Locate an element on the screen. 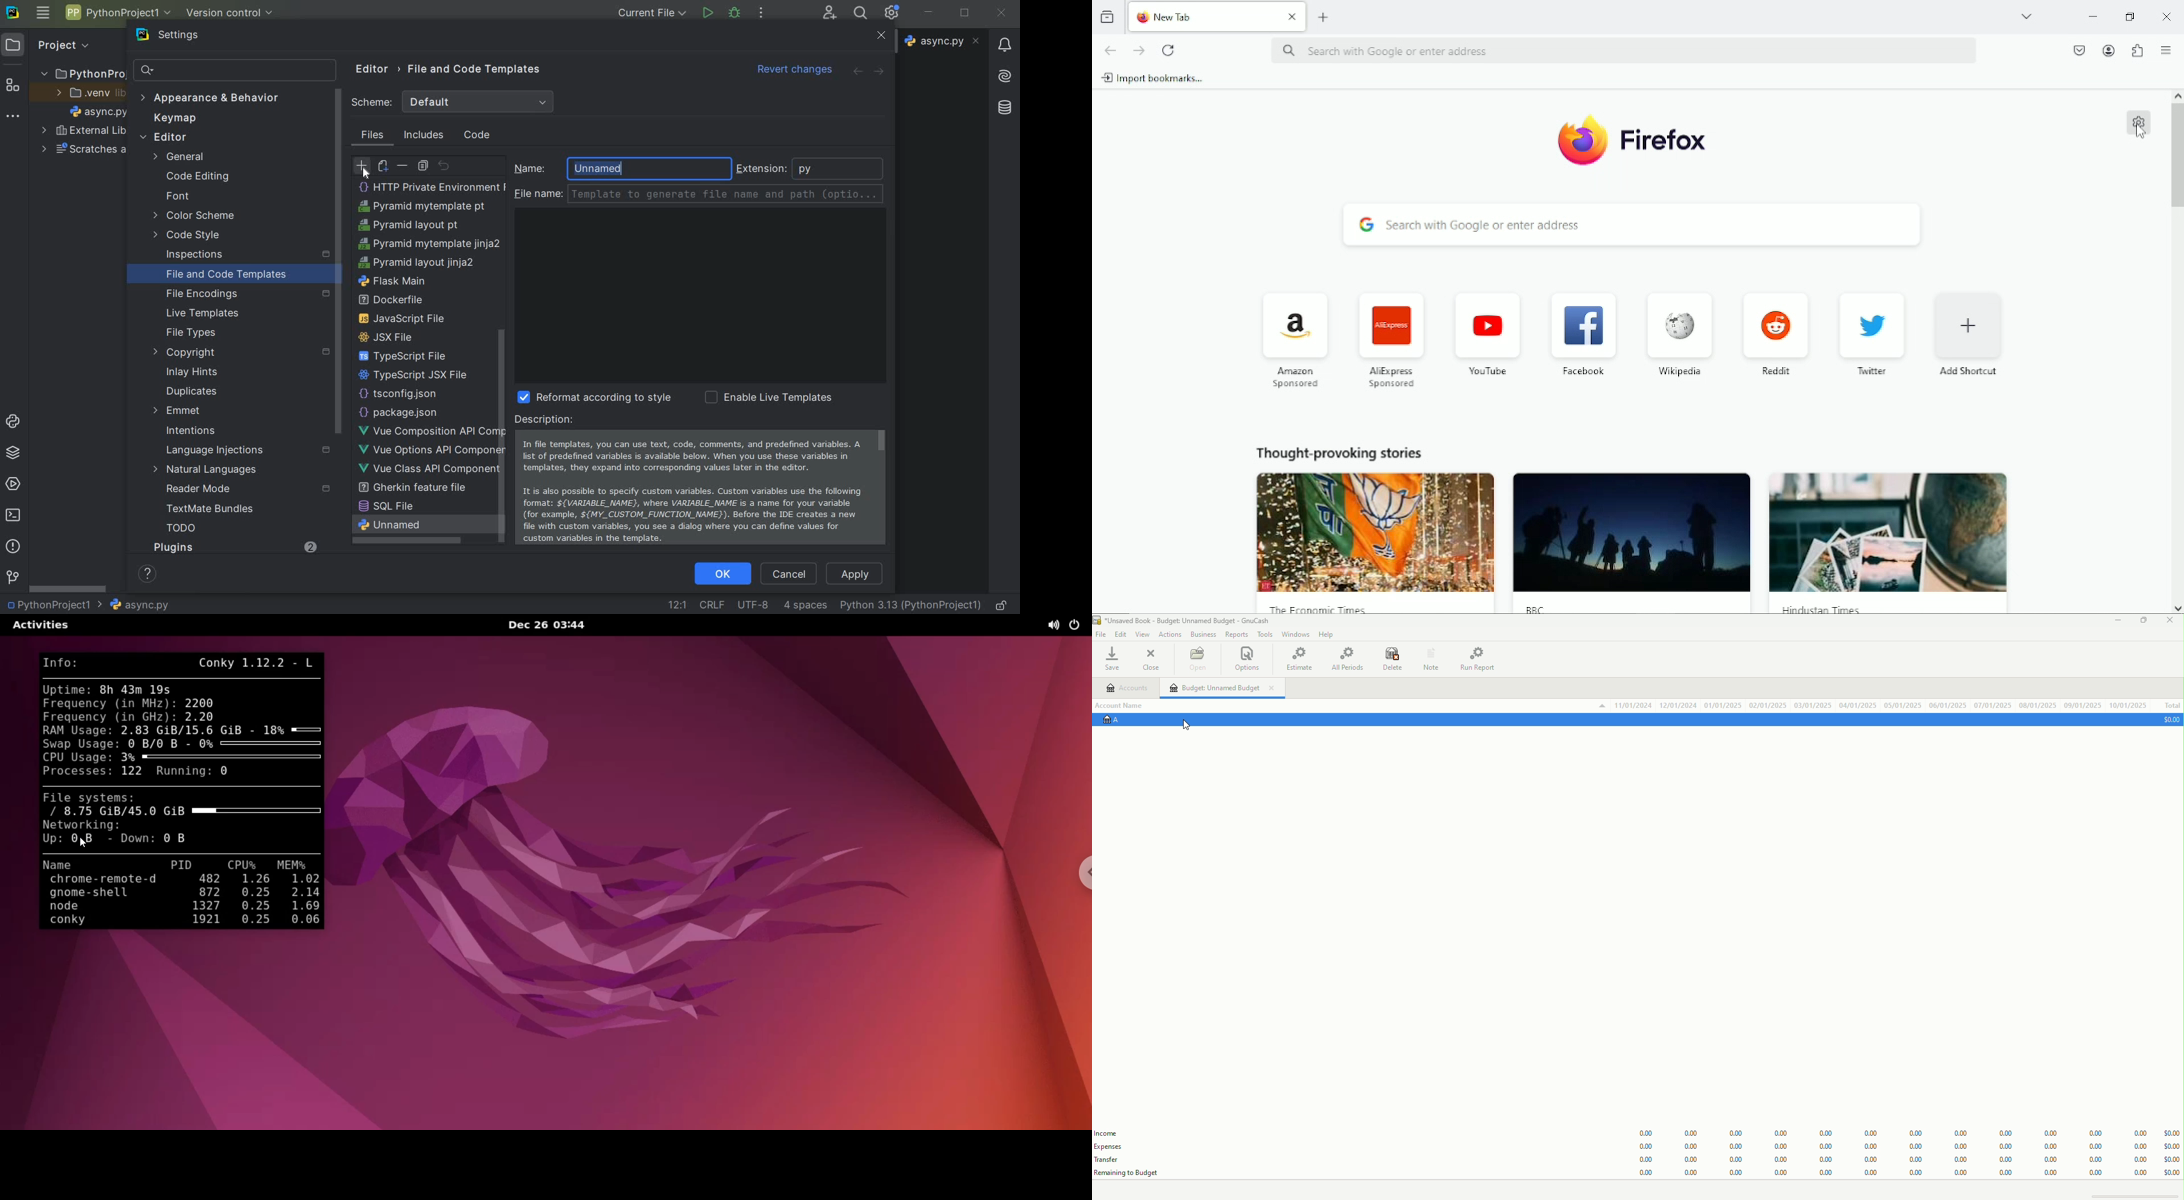  Current tab is located at coordinates (1203, 16).